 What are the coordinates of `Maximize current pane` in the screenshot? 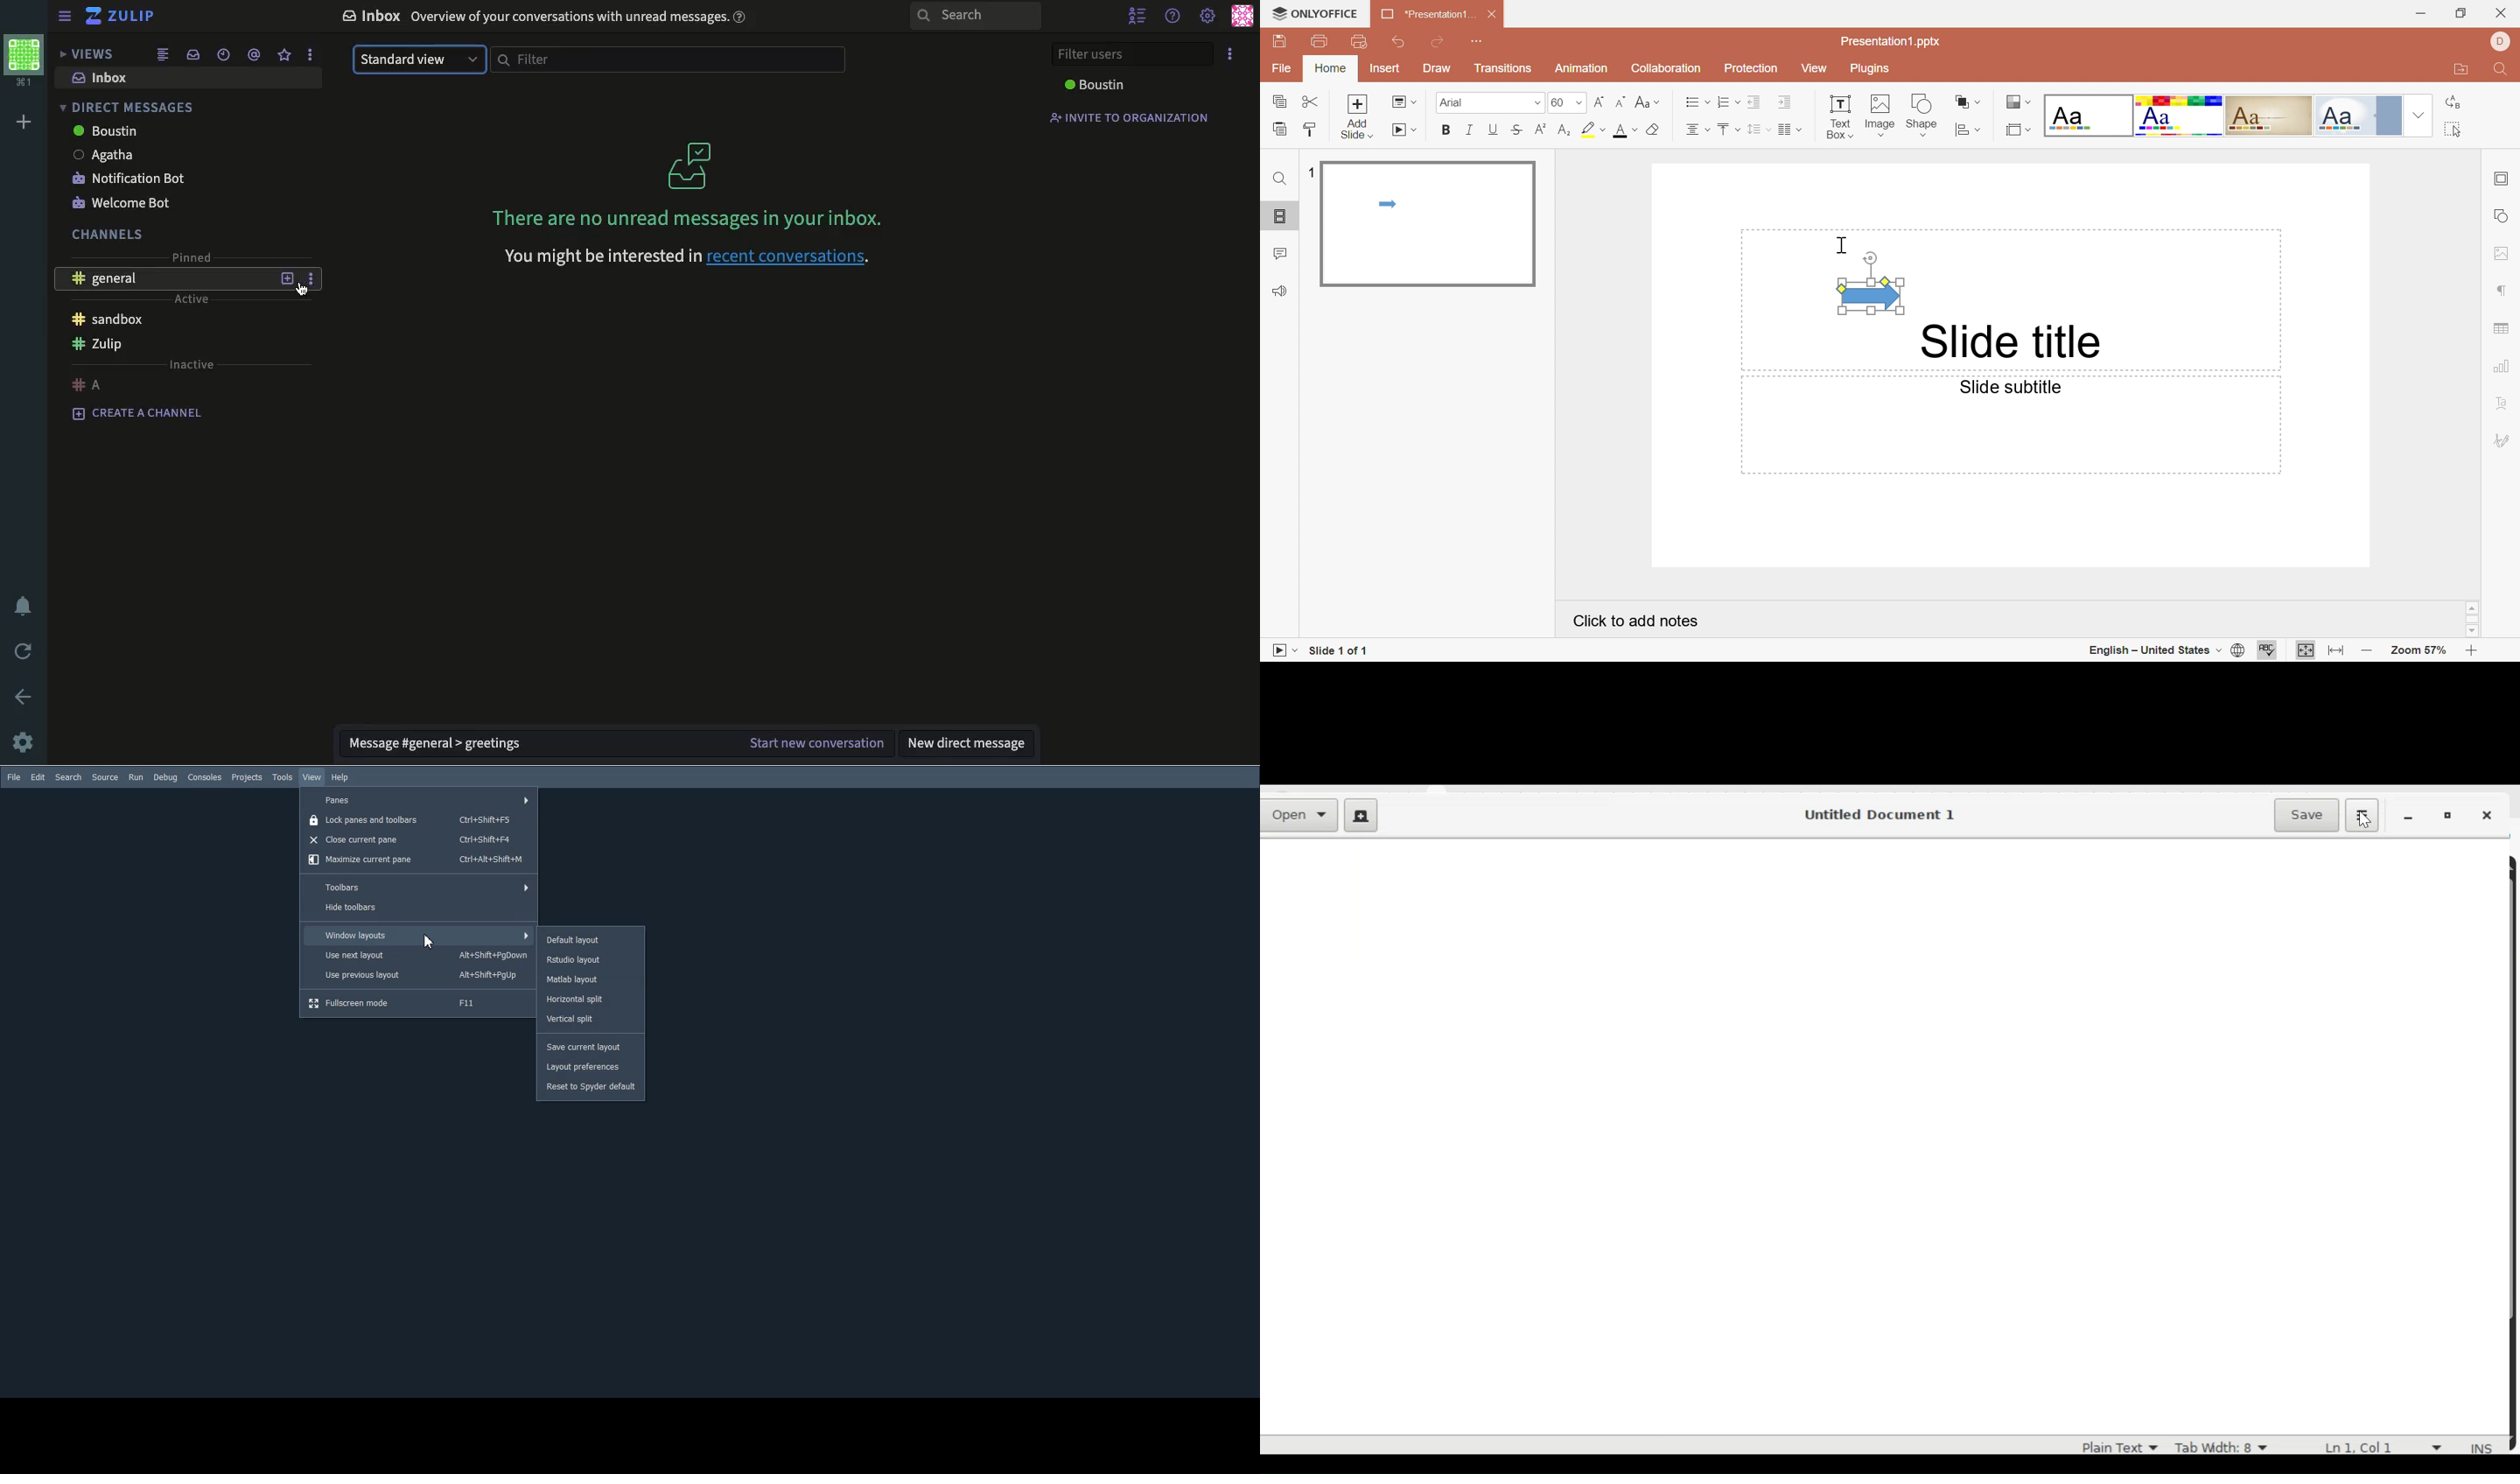 It's located at (419, 860).